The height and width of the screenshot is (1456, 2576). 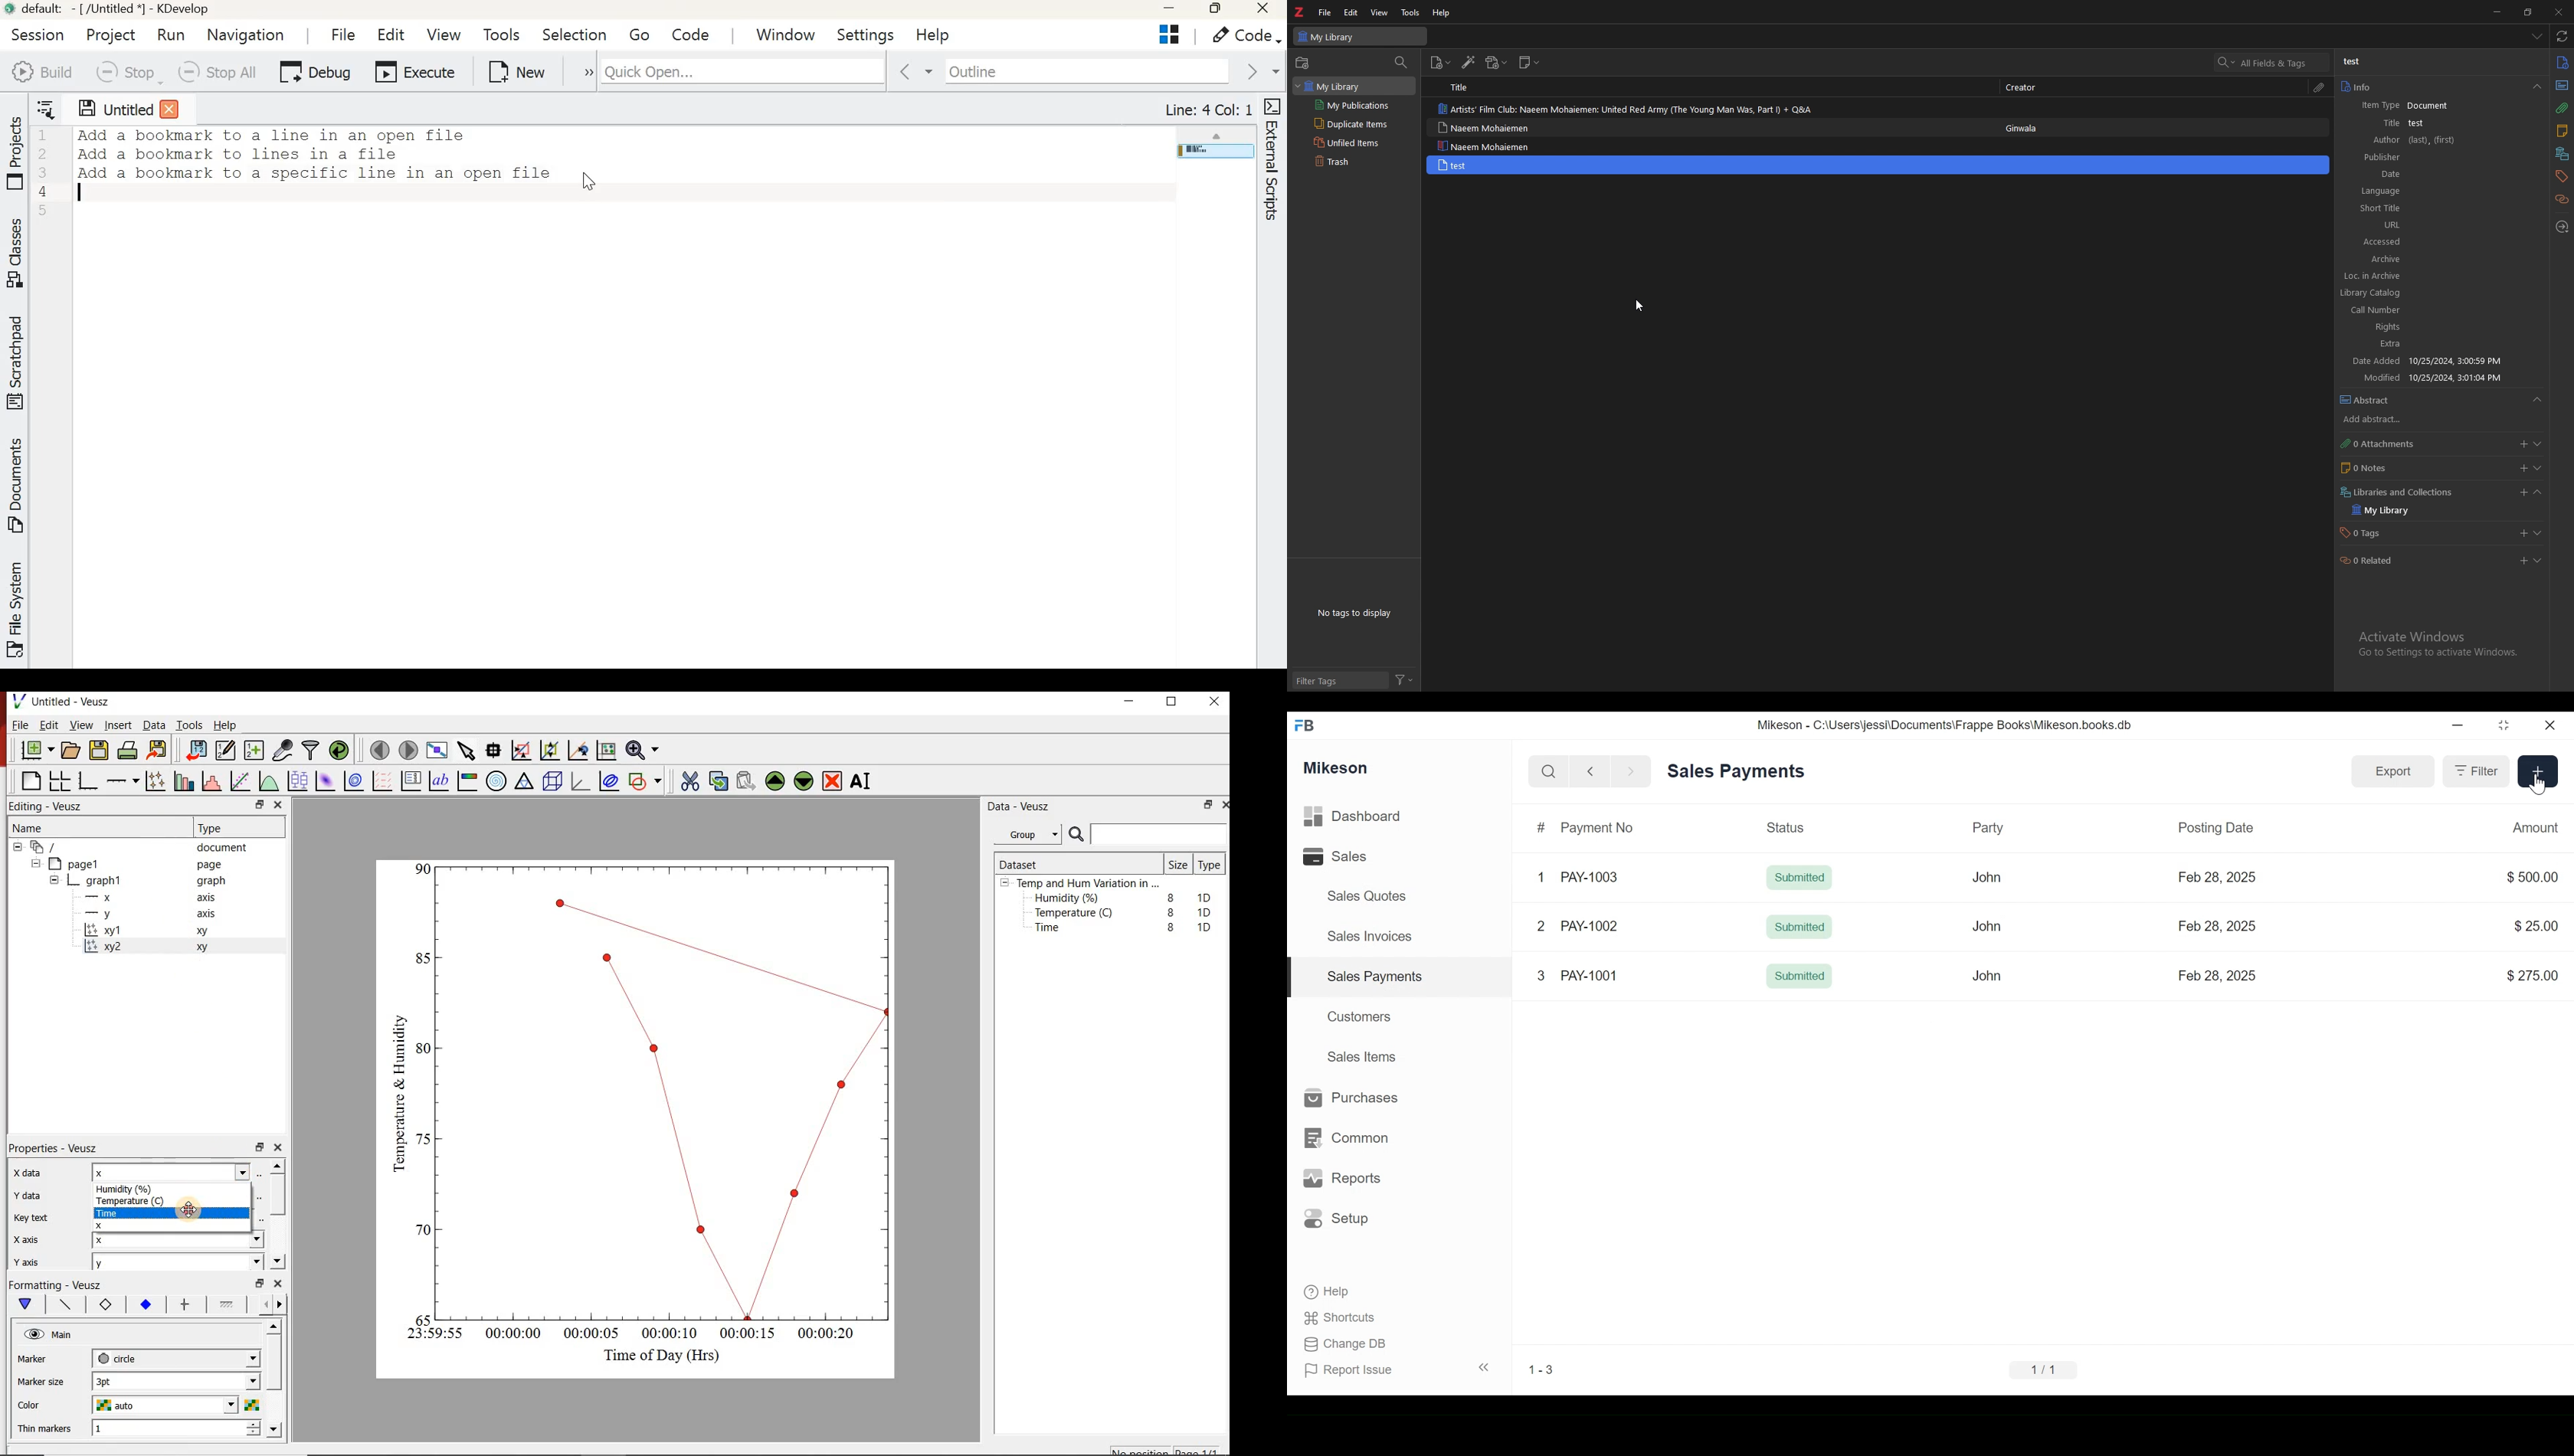 I want to click on John, so click(x=1987, y=975).